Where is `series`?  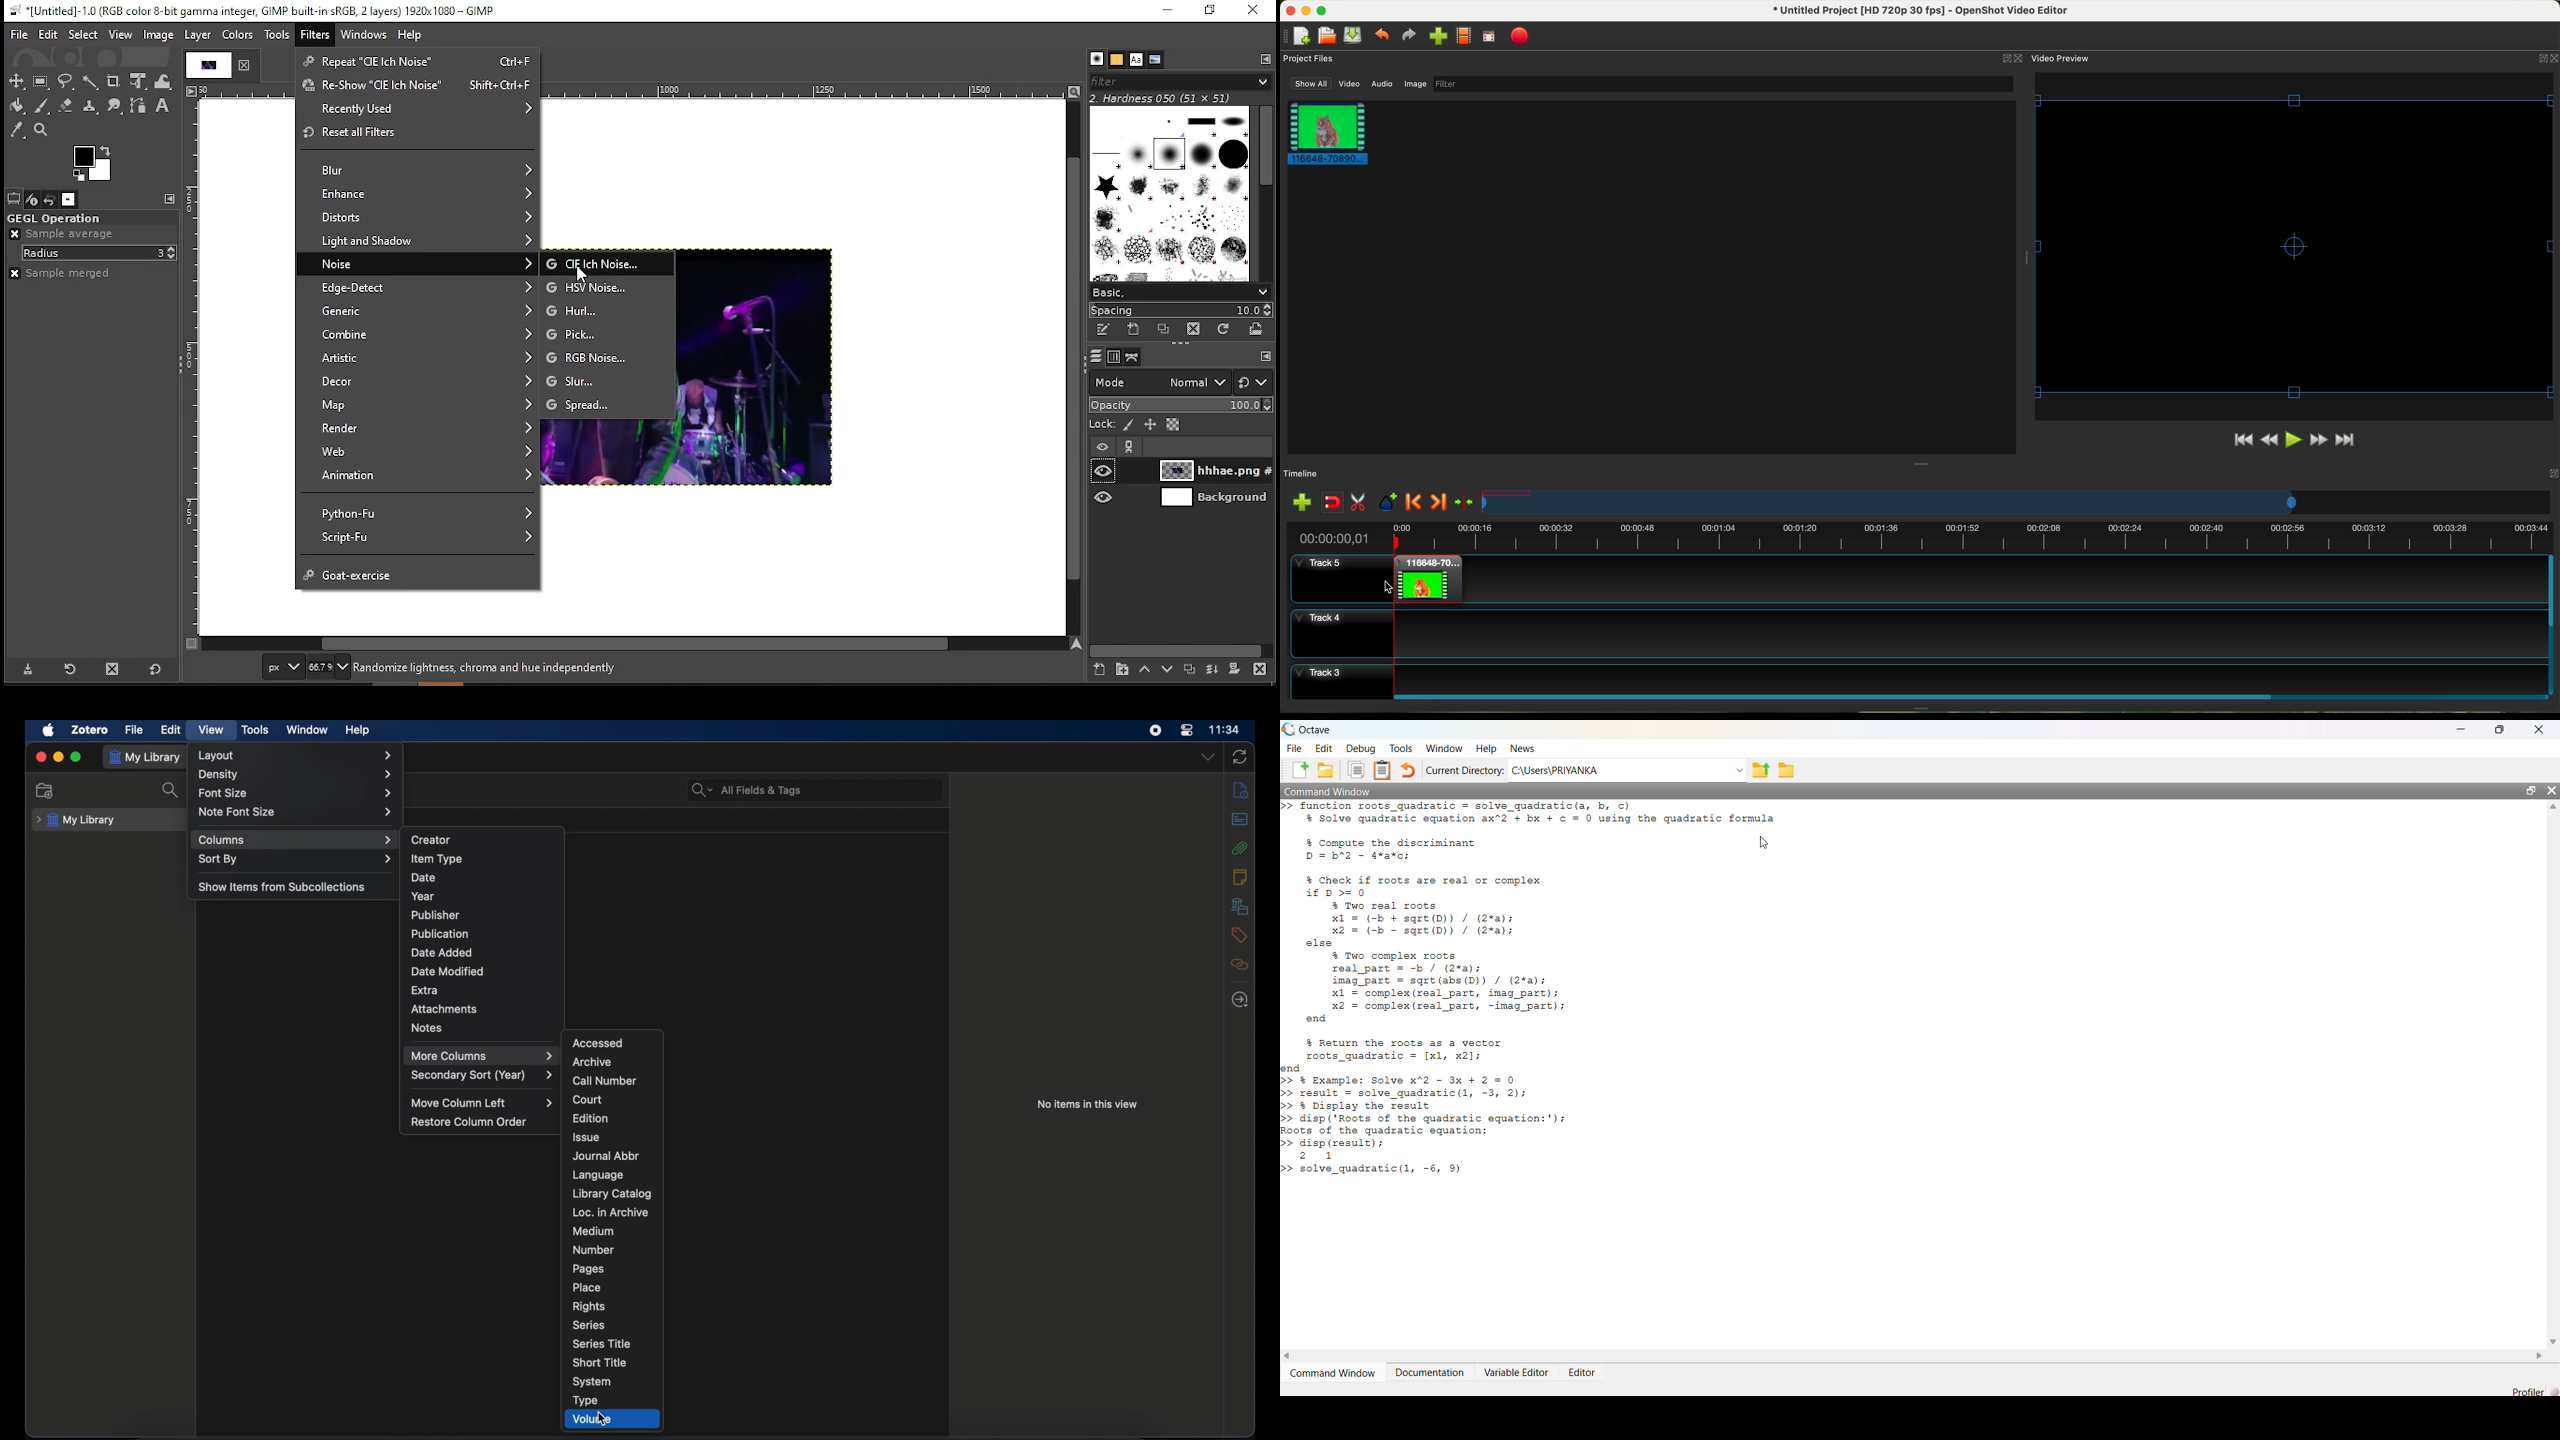 series is located at coordinates (589, 1325).